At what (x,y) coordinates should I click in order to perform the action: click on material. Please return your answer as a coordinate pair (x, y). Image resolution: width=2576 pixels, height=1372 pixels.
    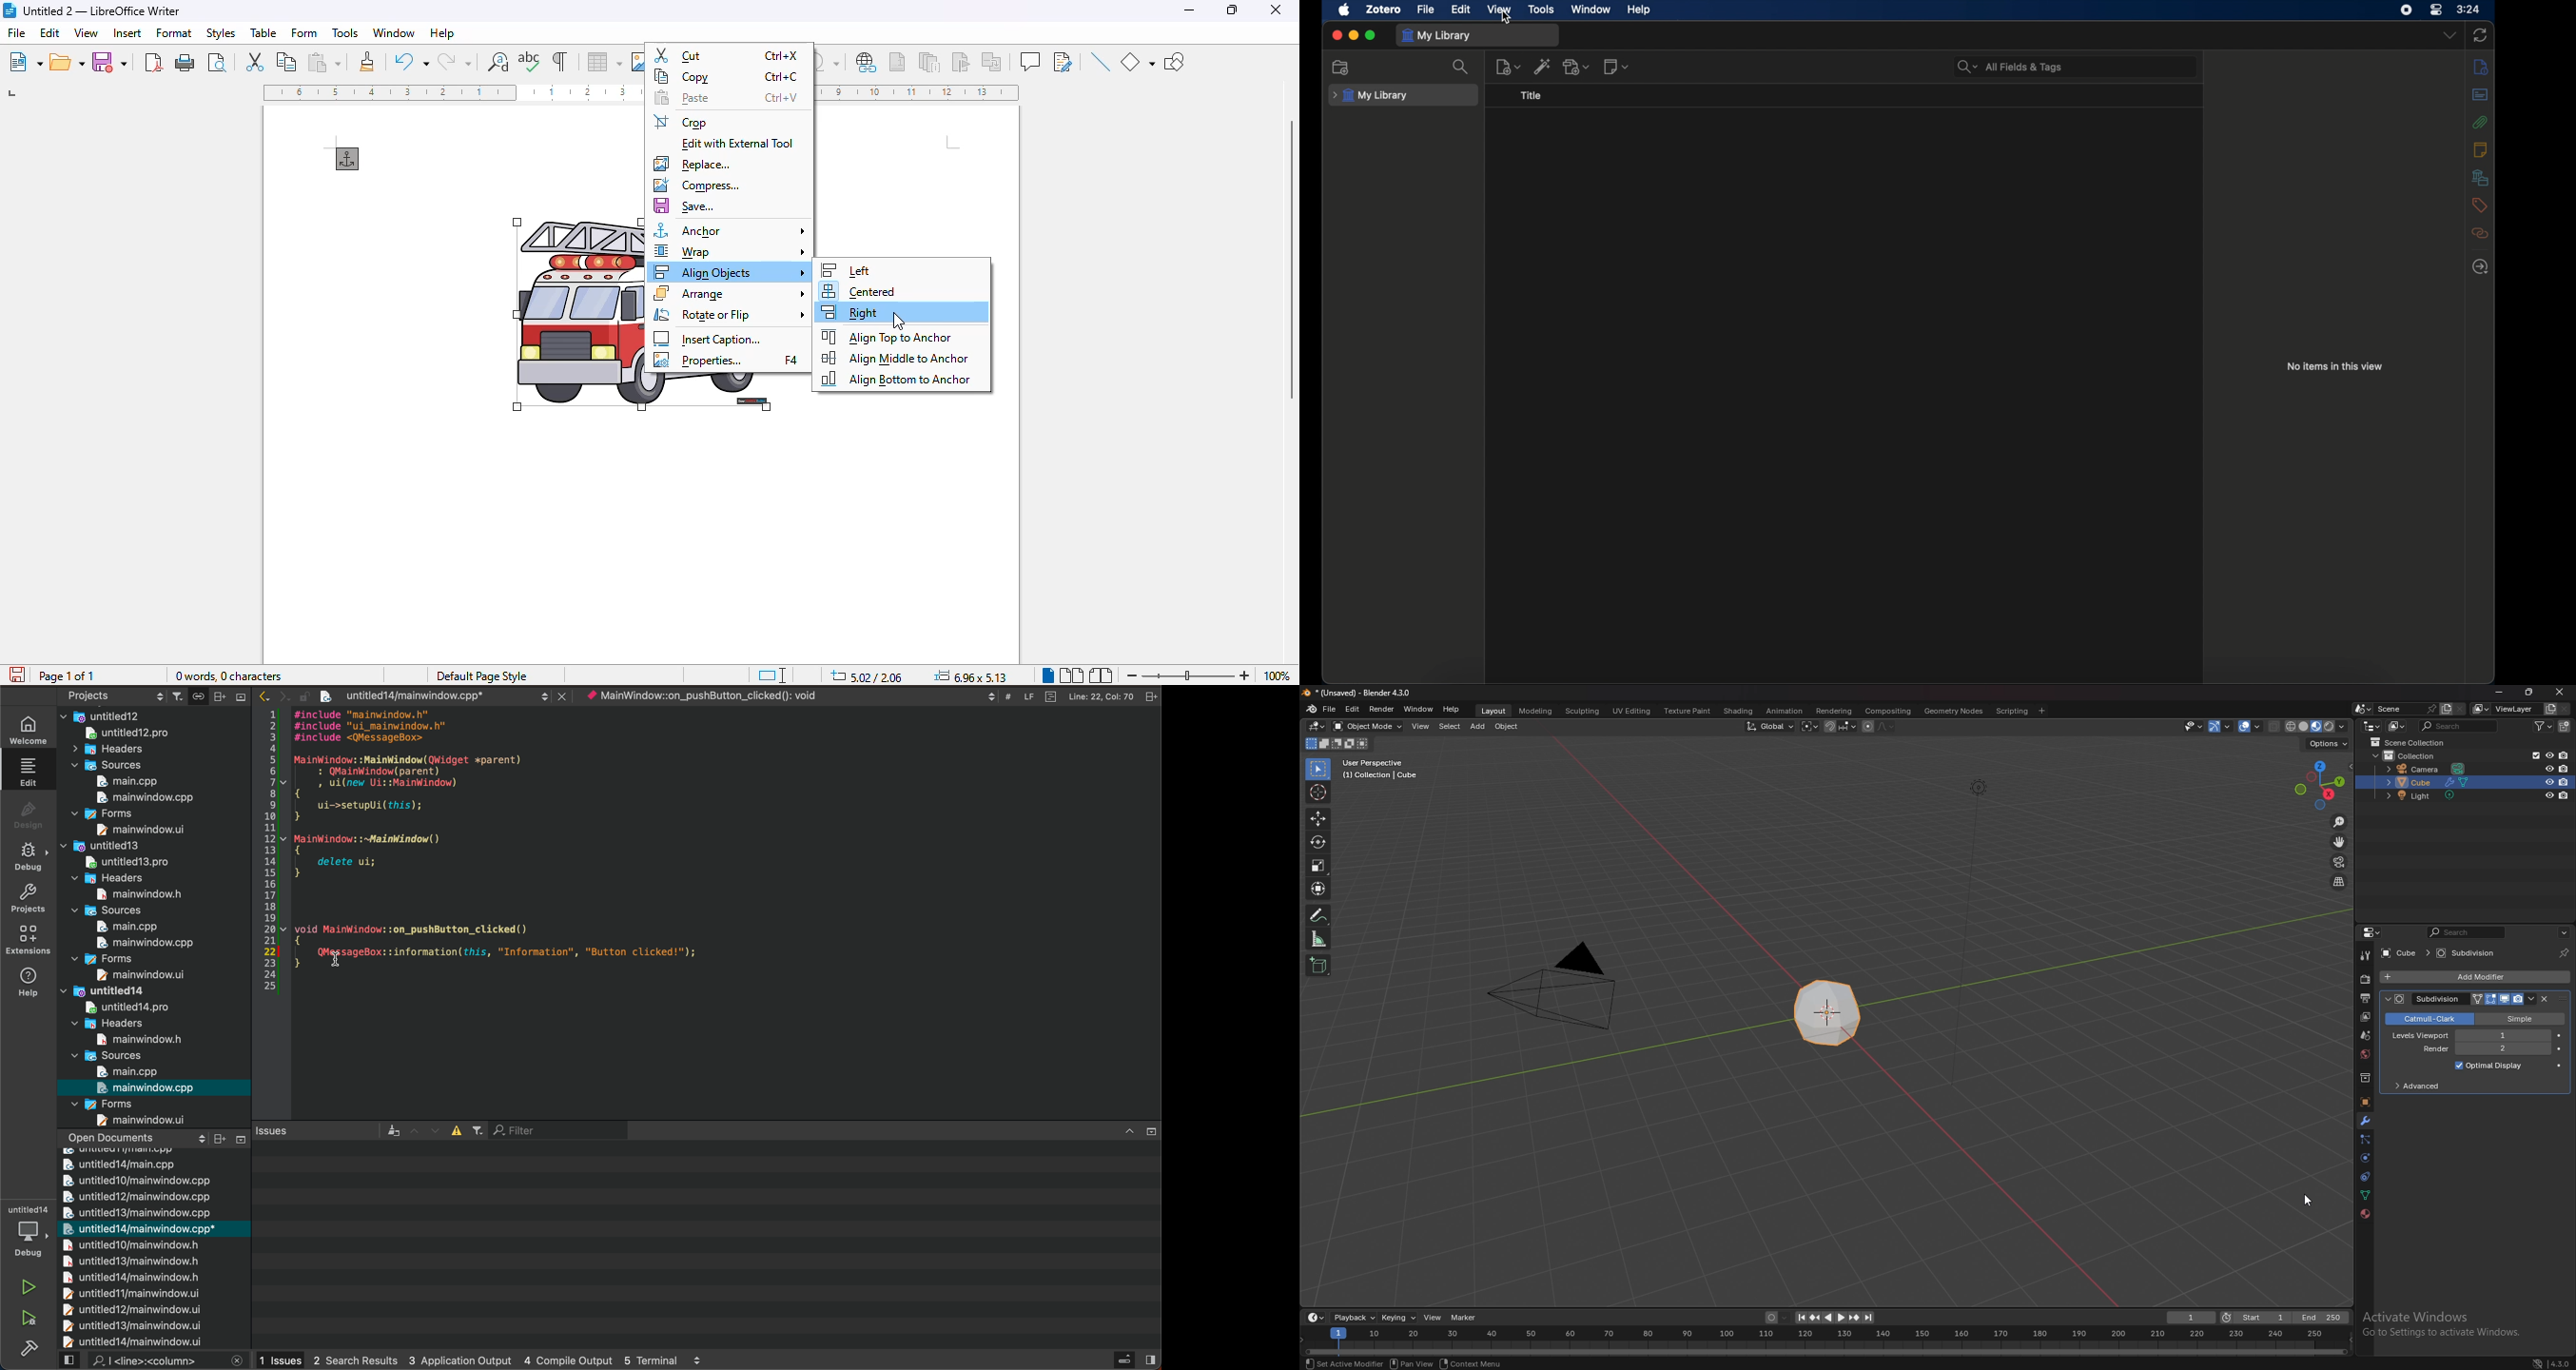
    Looking at the image, I should click on (2365, 1212).